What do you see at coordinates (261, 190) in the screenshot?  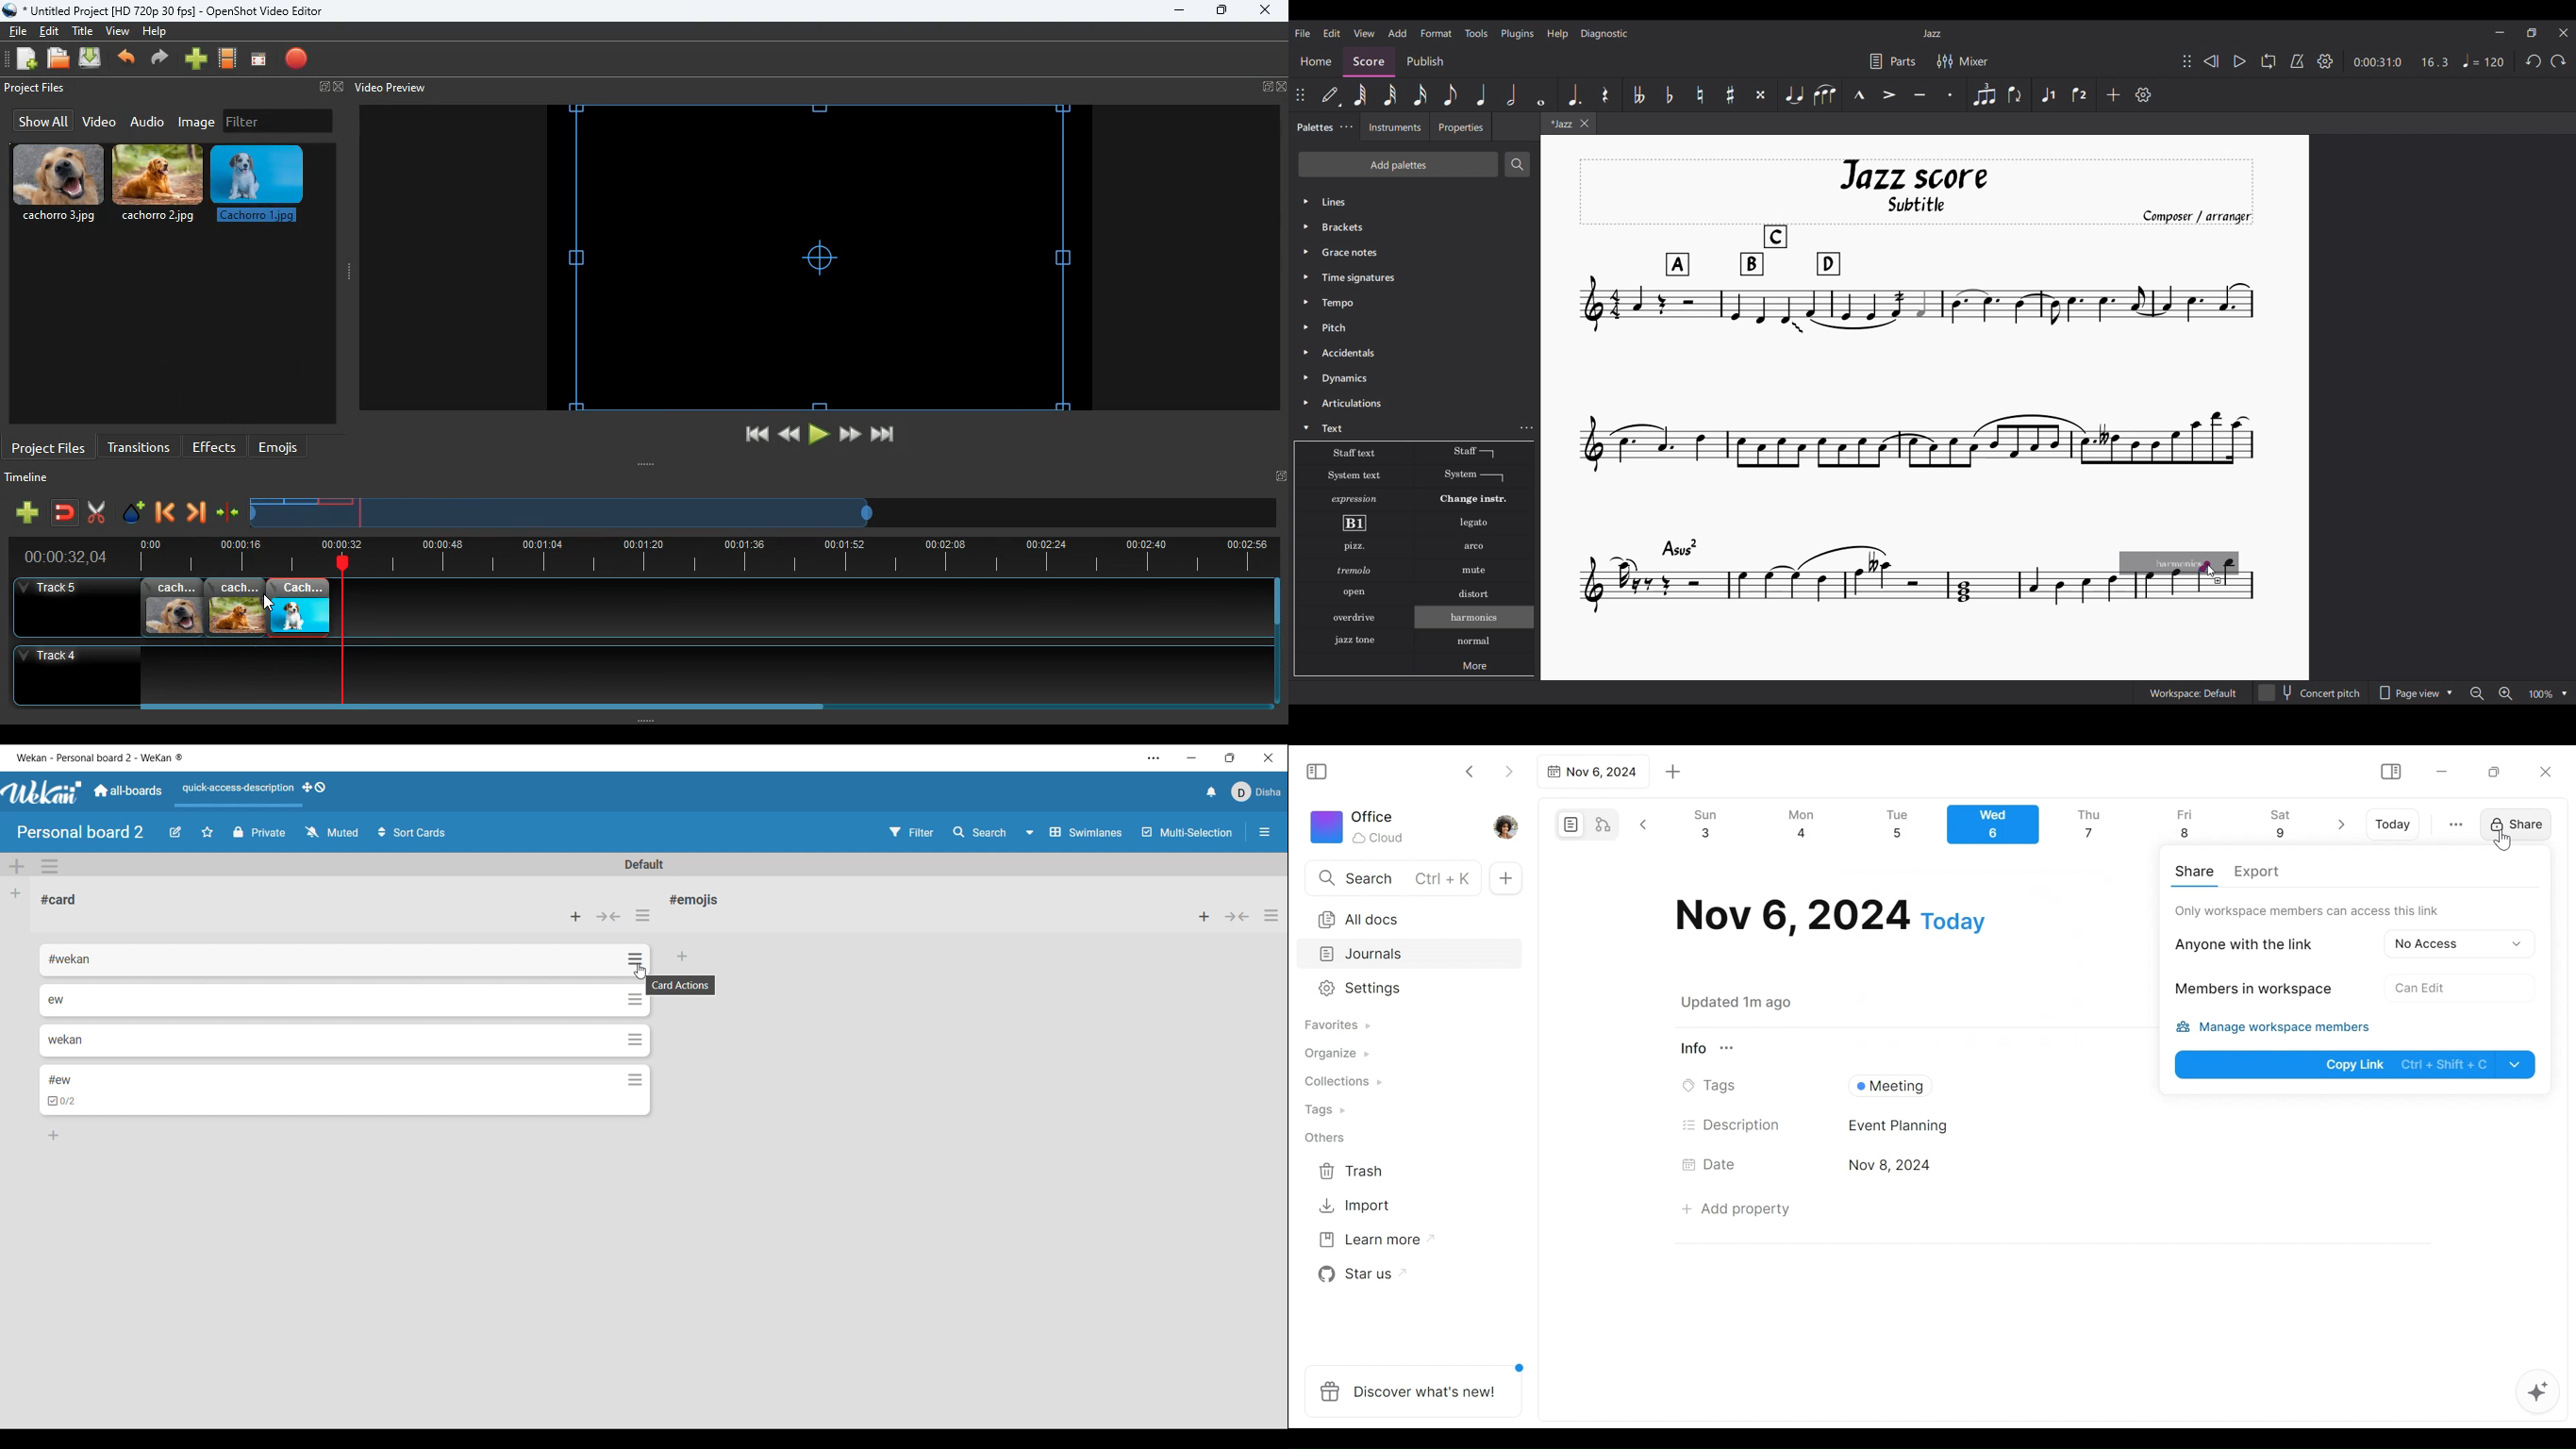 I see `cachorro.1.jpg` at bounding box center [261, 190].